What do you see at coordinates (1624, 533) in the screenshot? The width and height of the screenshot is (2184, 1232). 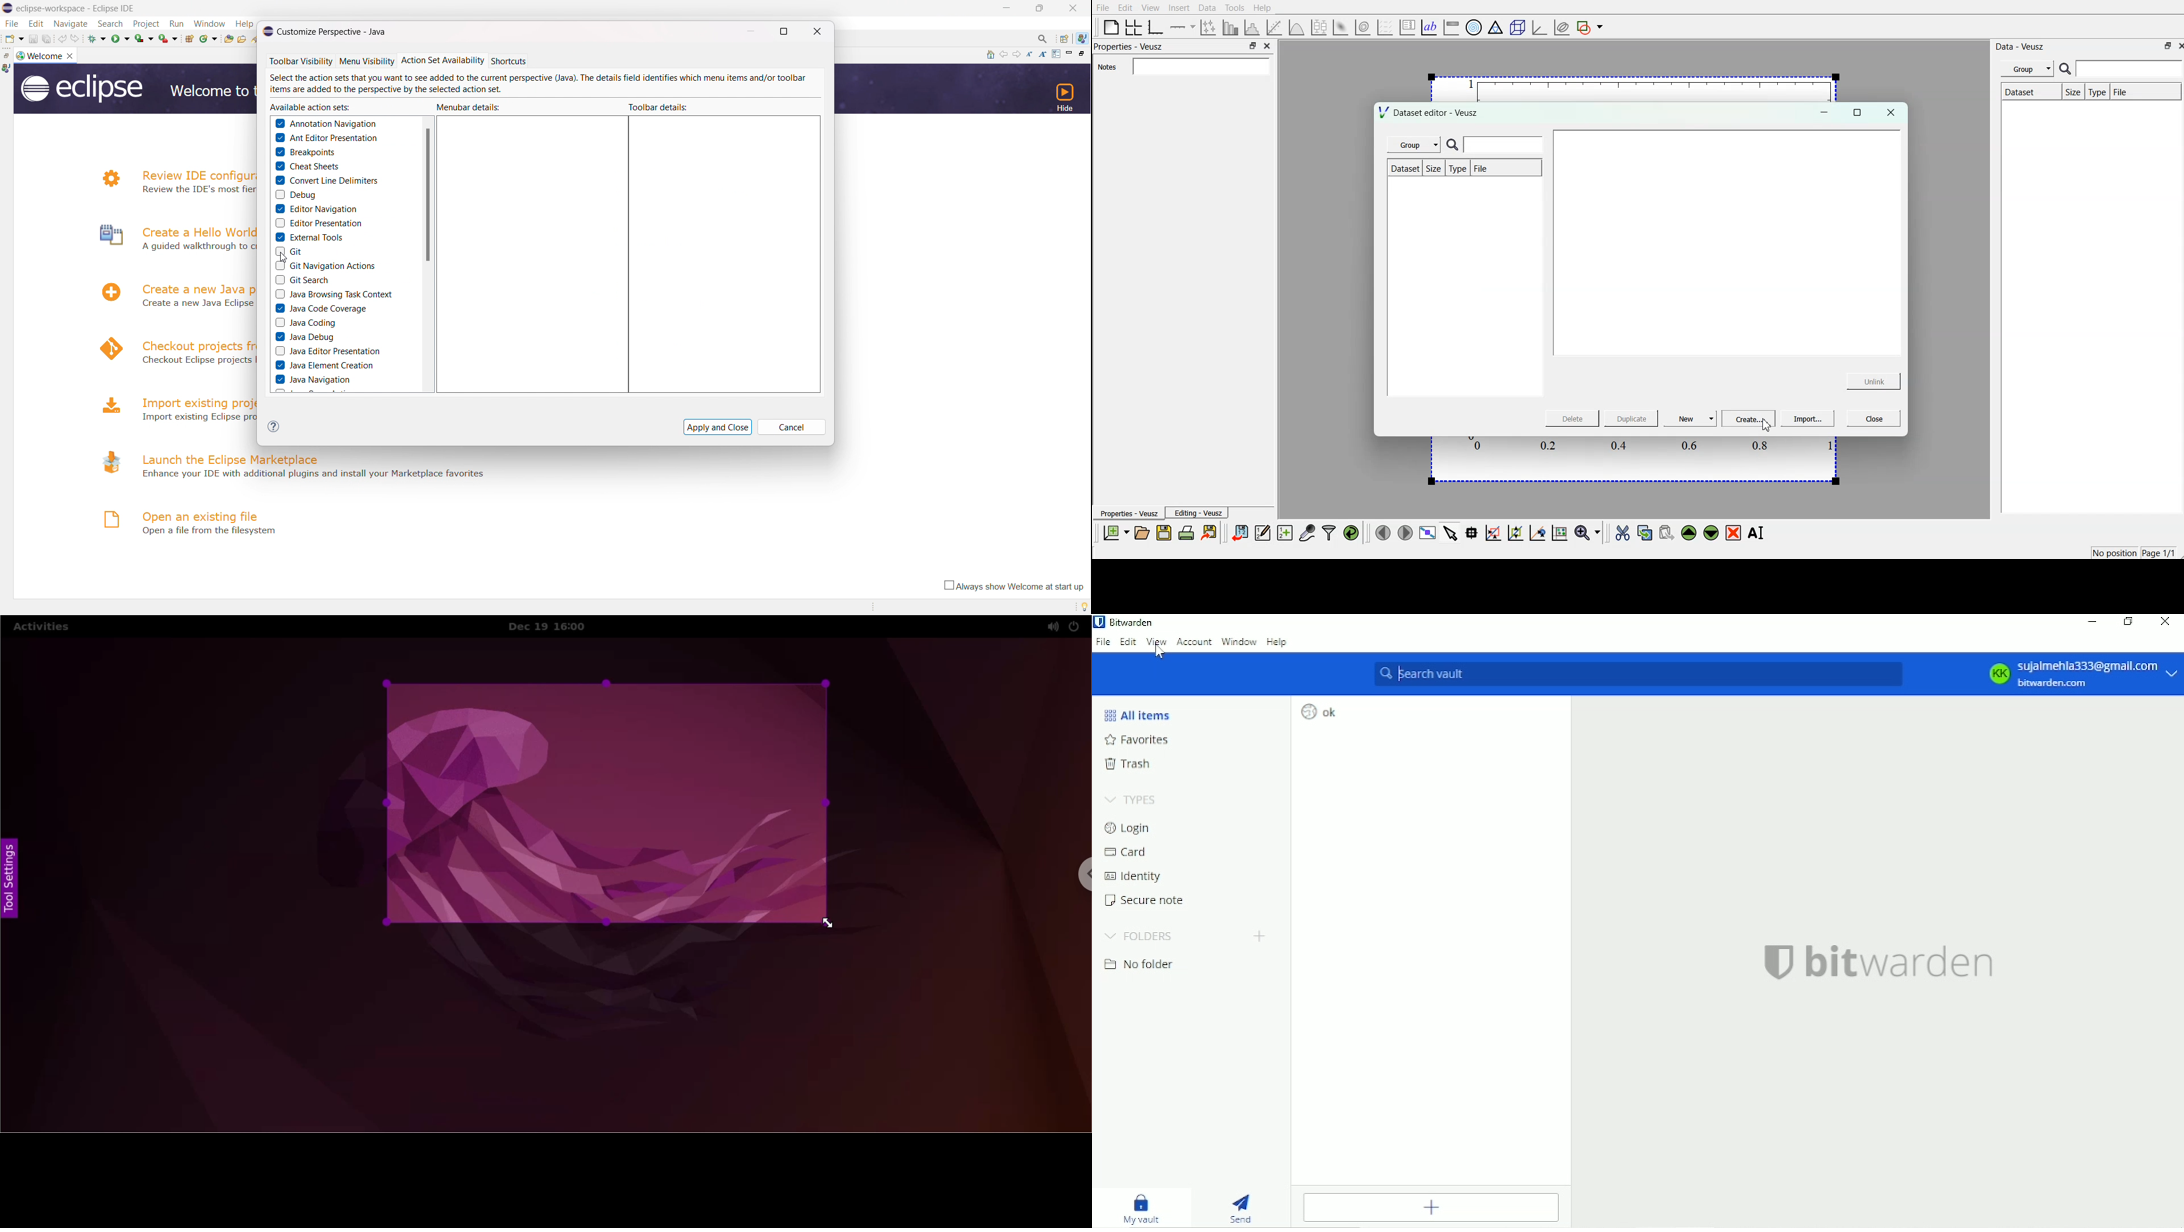 I see `cut the selected widgets` at bounding box center [1624, 533].